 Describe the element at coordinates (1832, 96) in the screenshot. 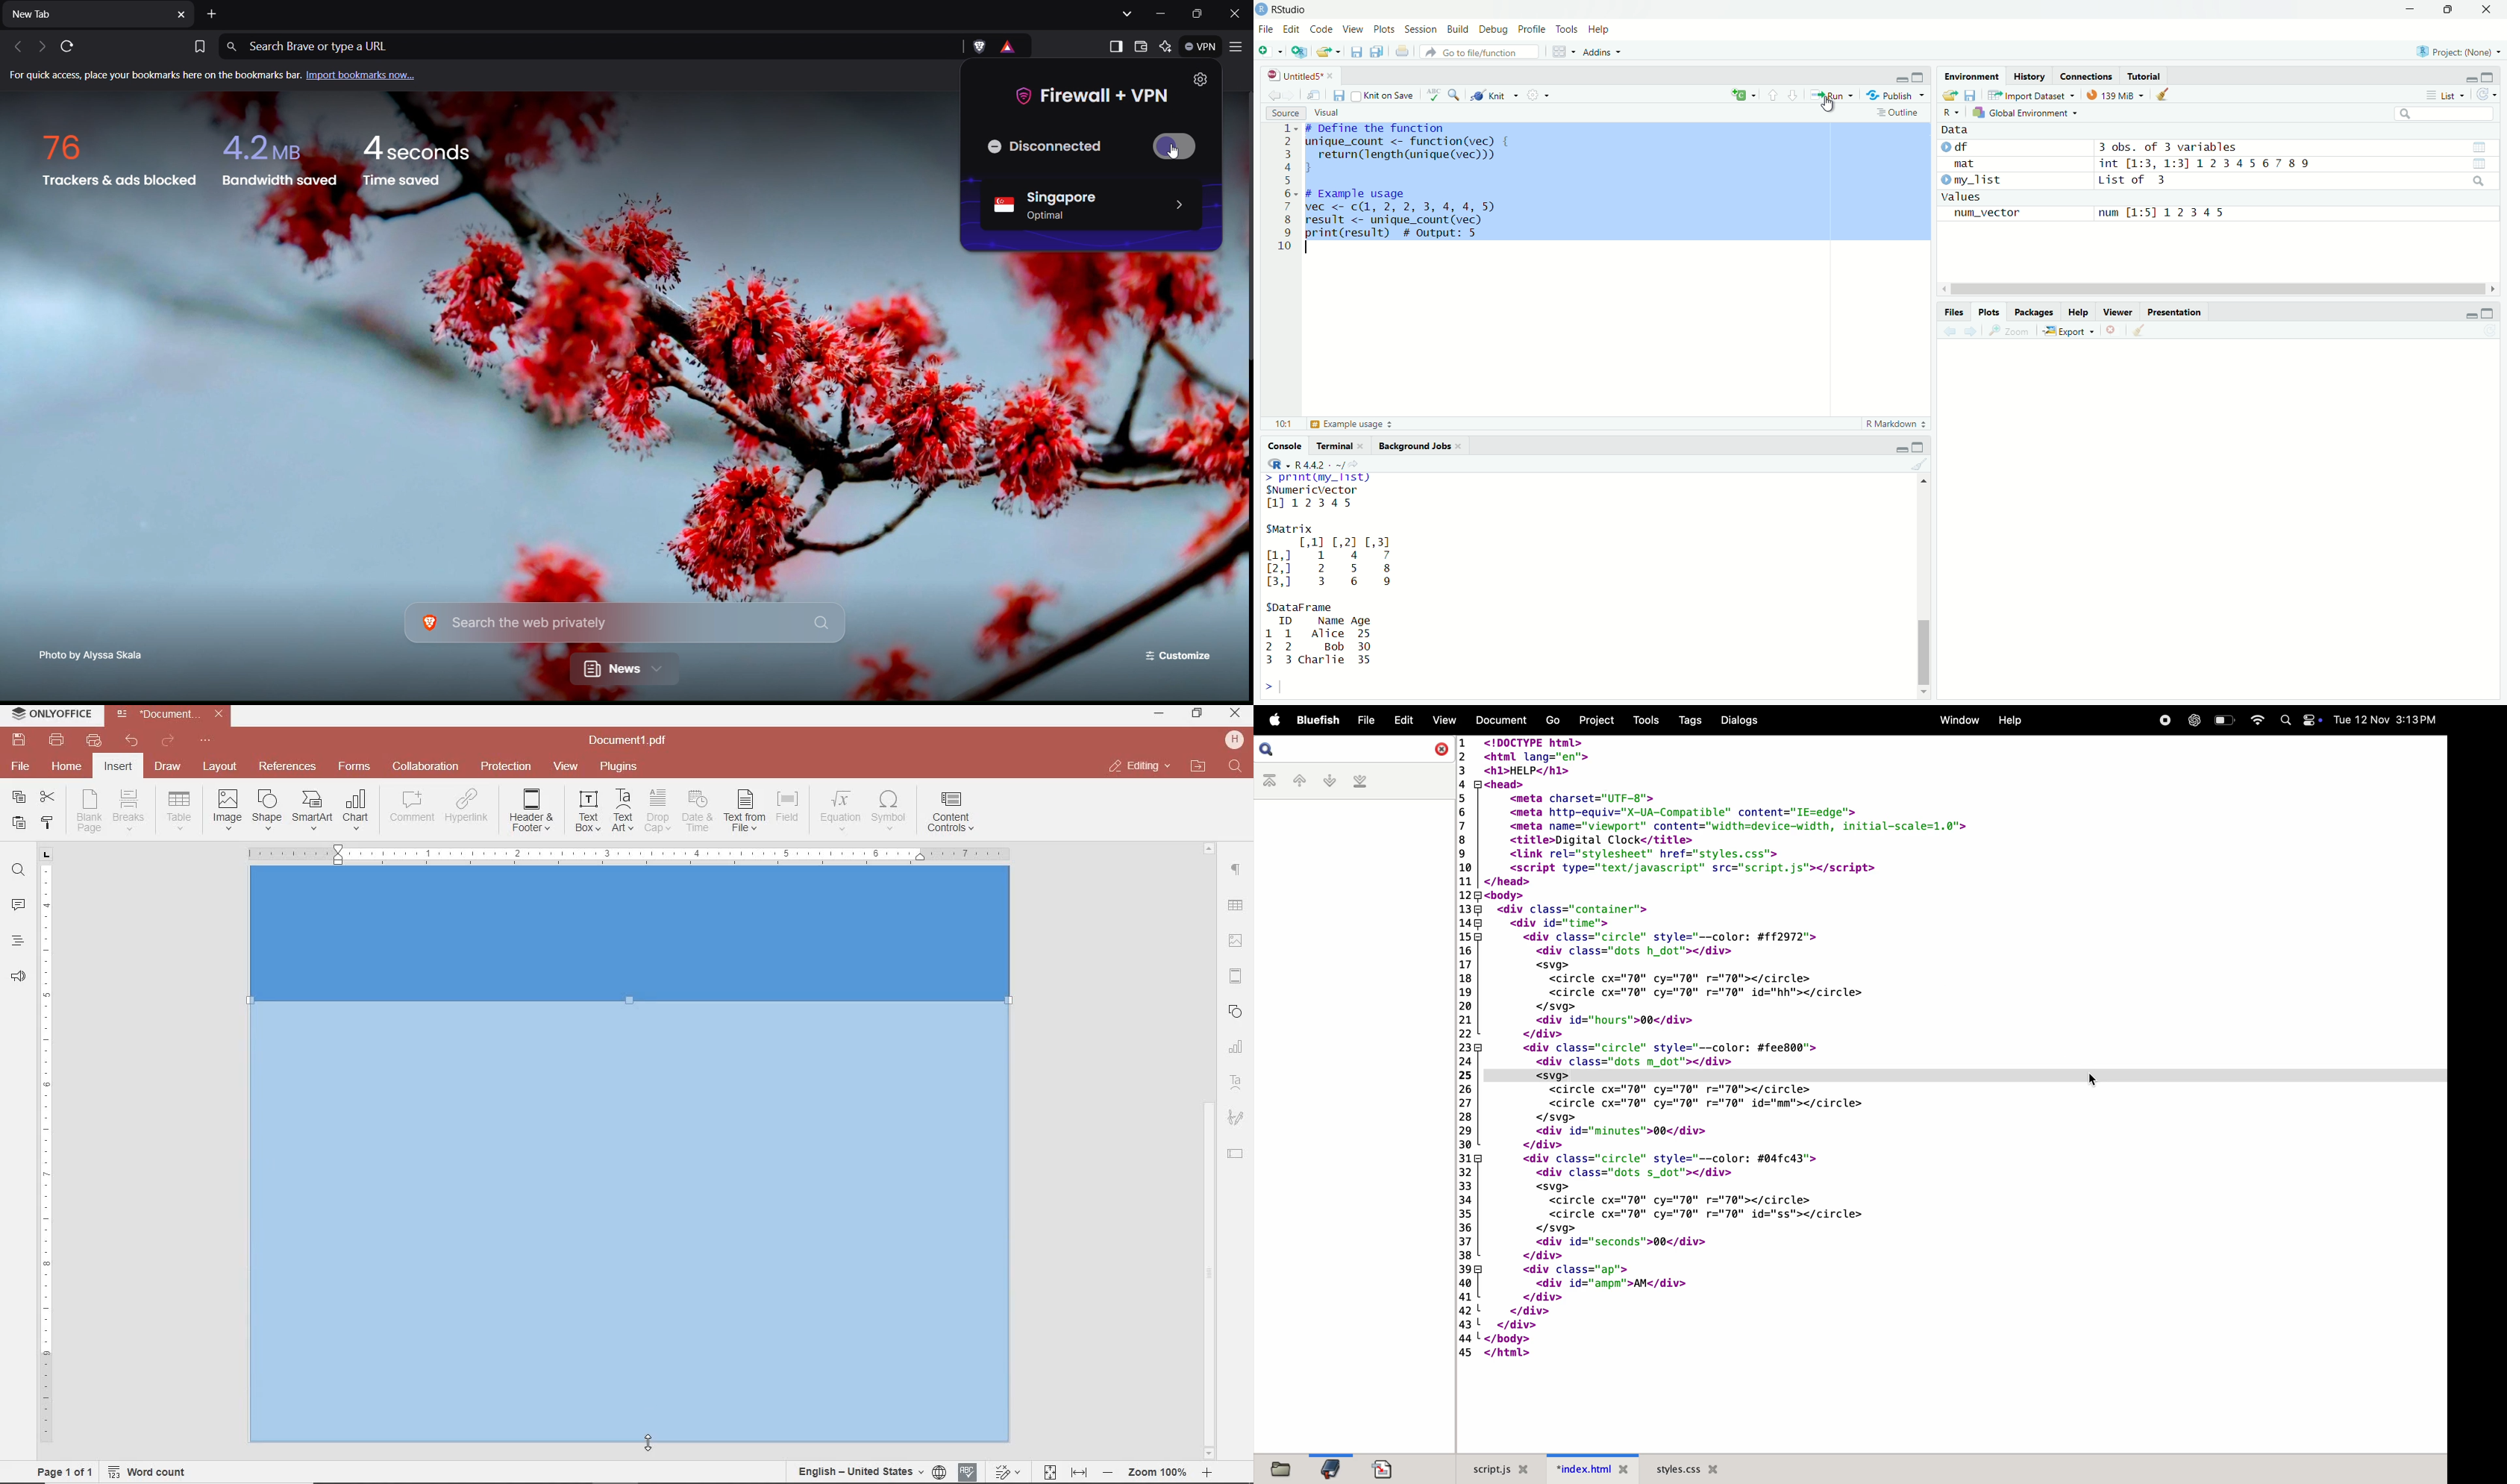

I see `Run` at that location.